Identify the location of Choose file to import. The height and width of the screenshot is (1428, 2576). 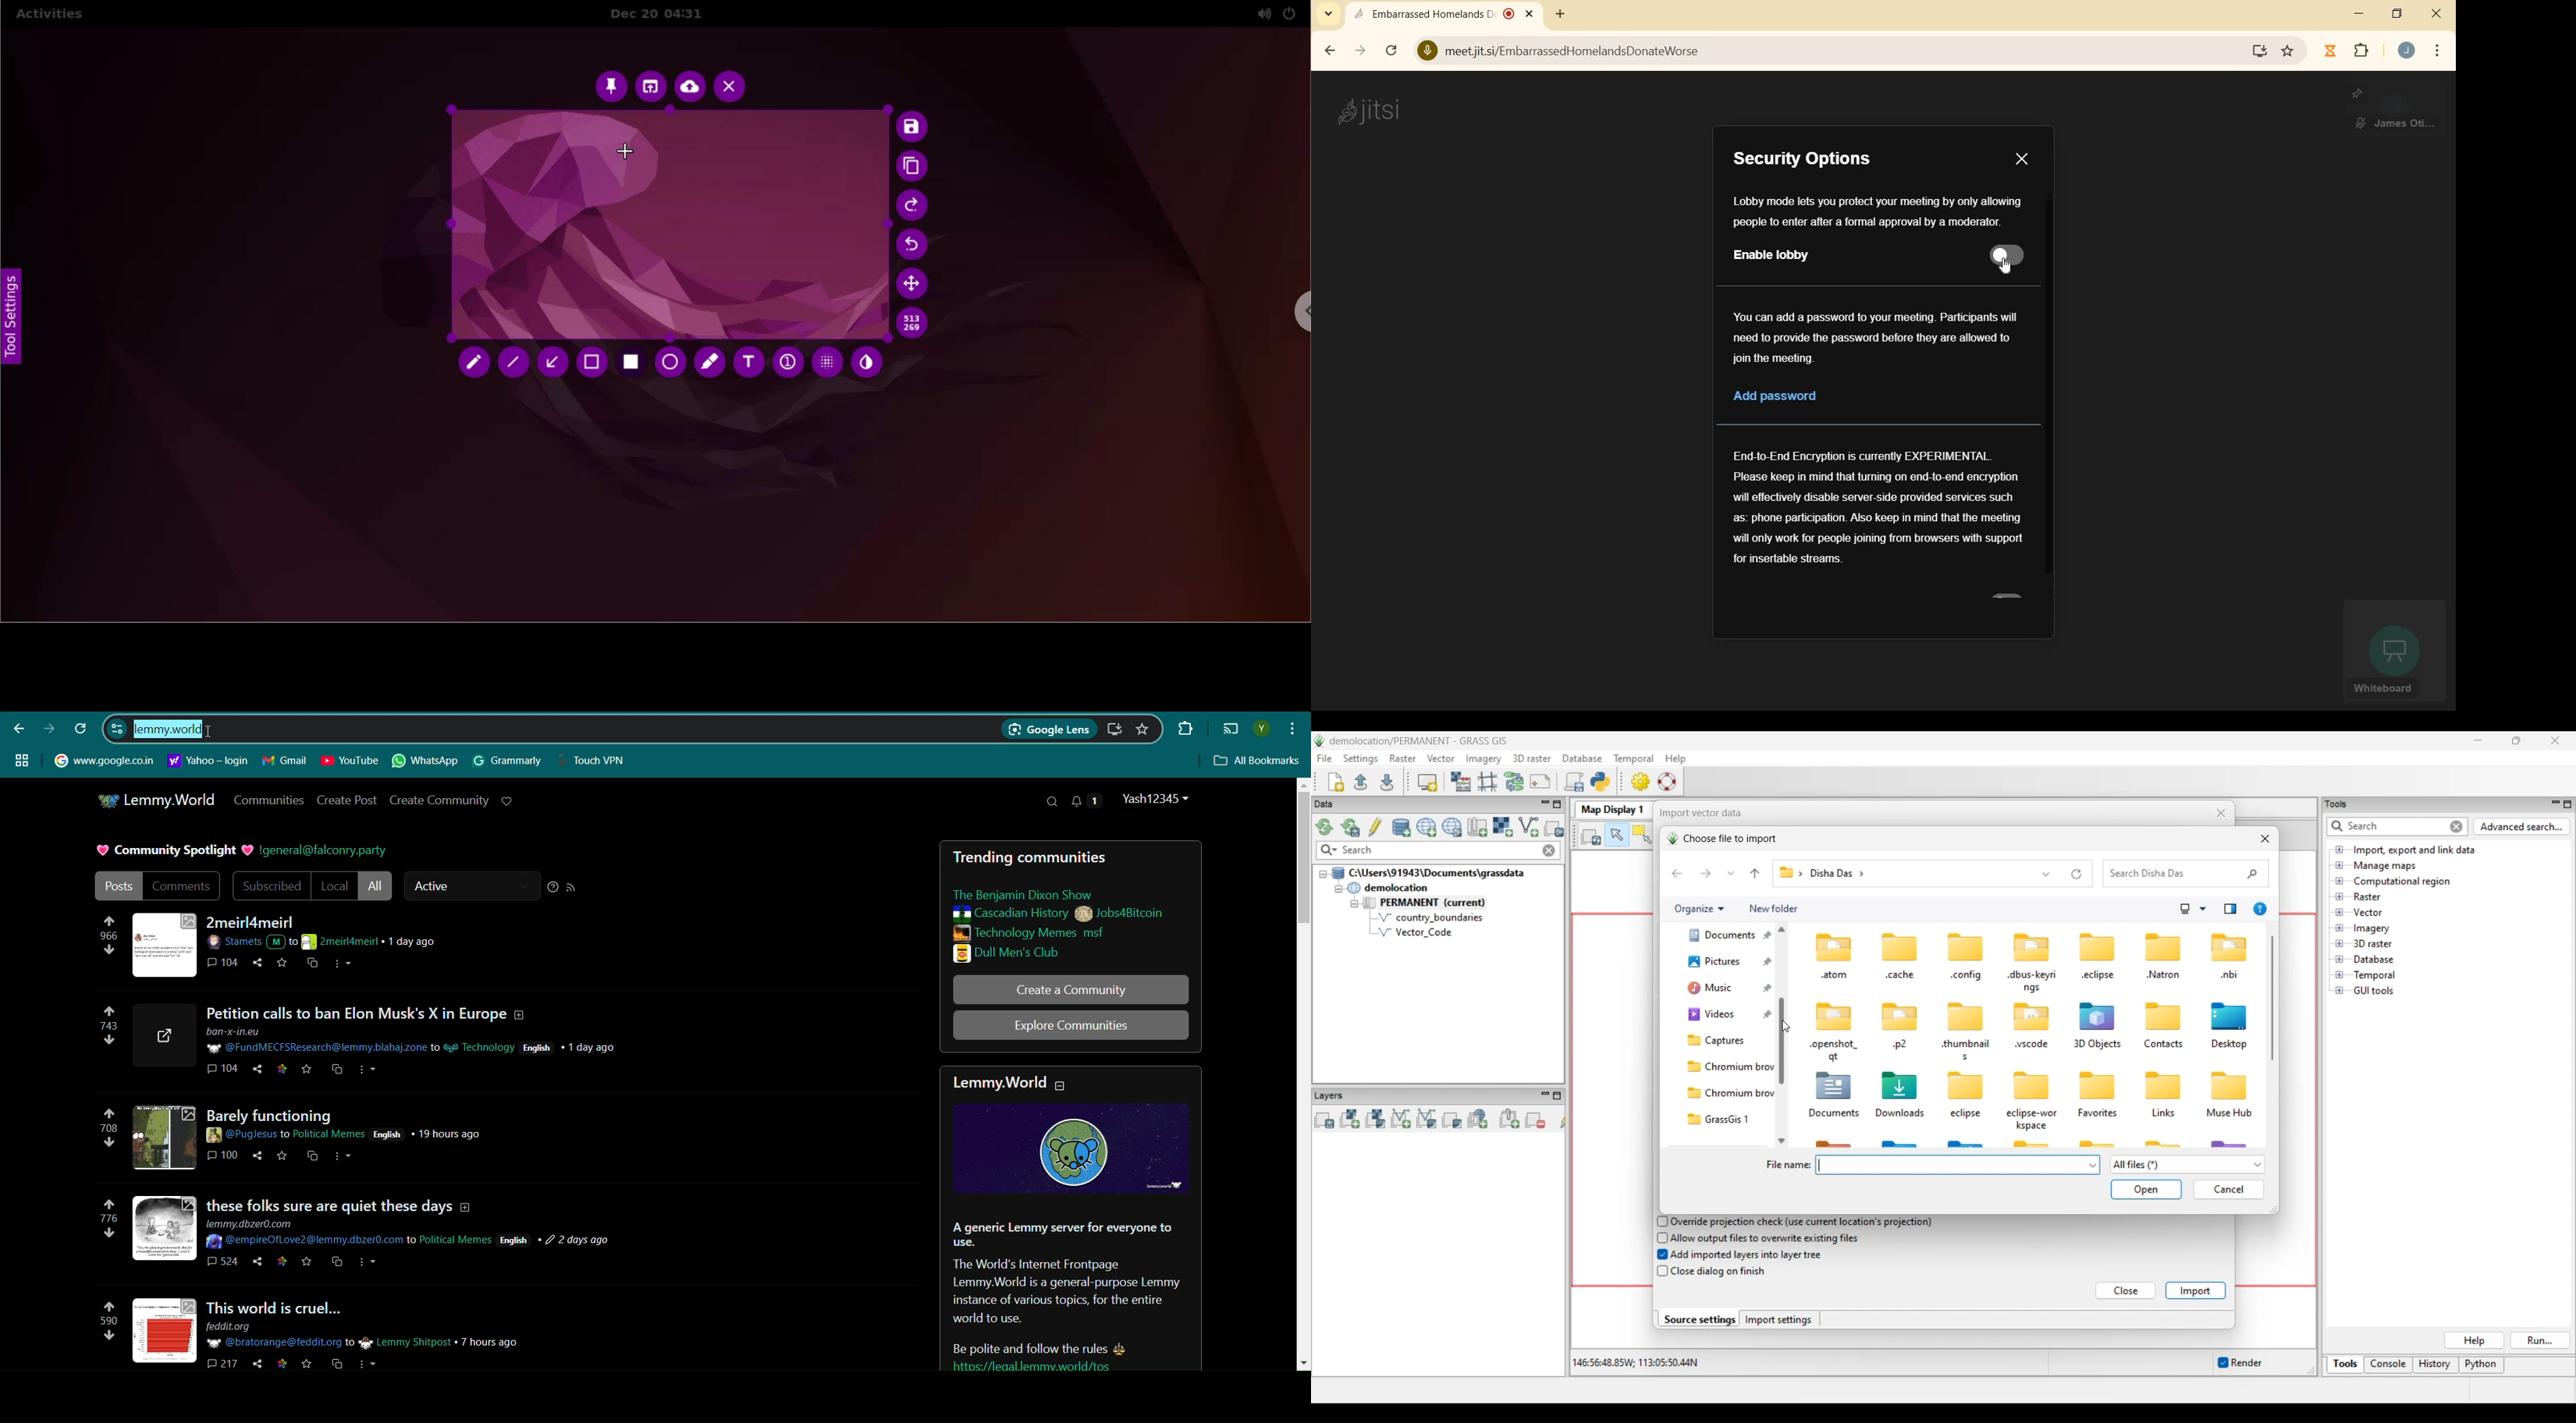
(1722, 839).